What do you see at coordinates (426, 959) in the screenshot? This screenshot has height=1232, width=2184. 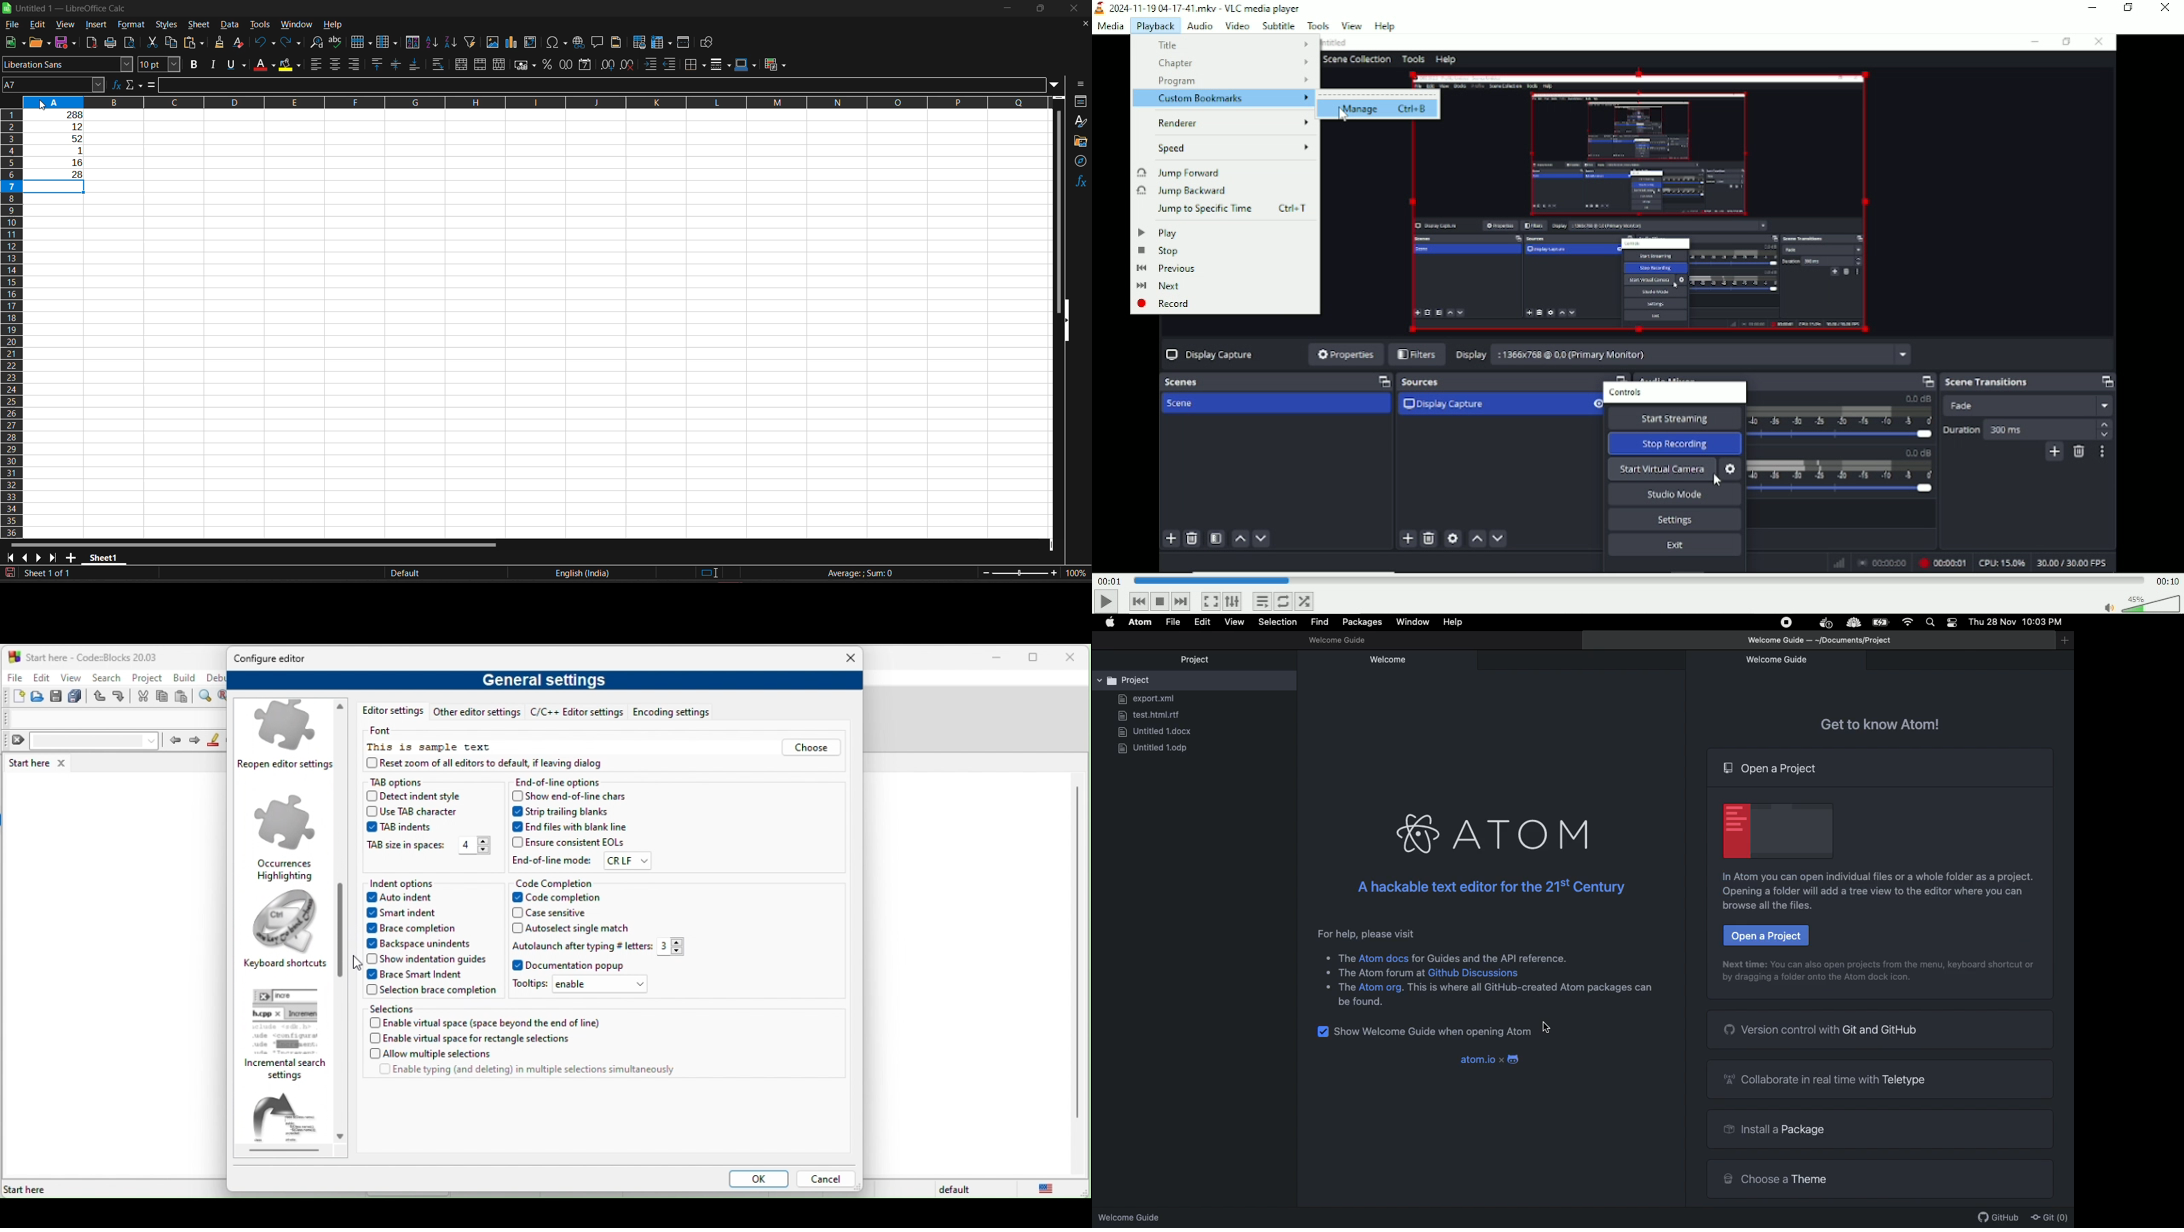 I see `show indentation guide` at bounding box center [426, 959].